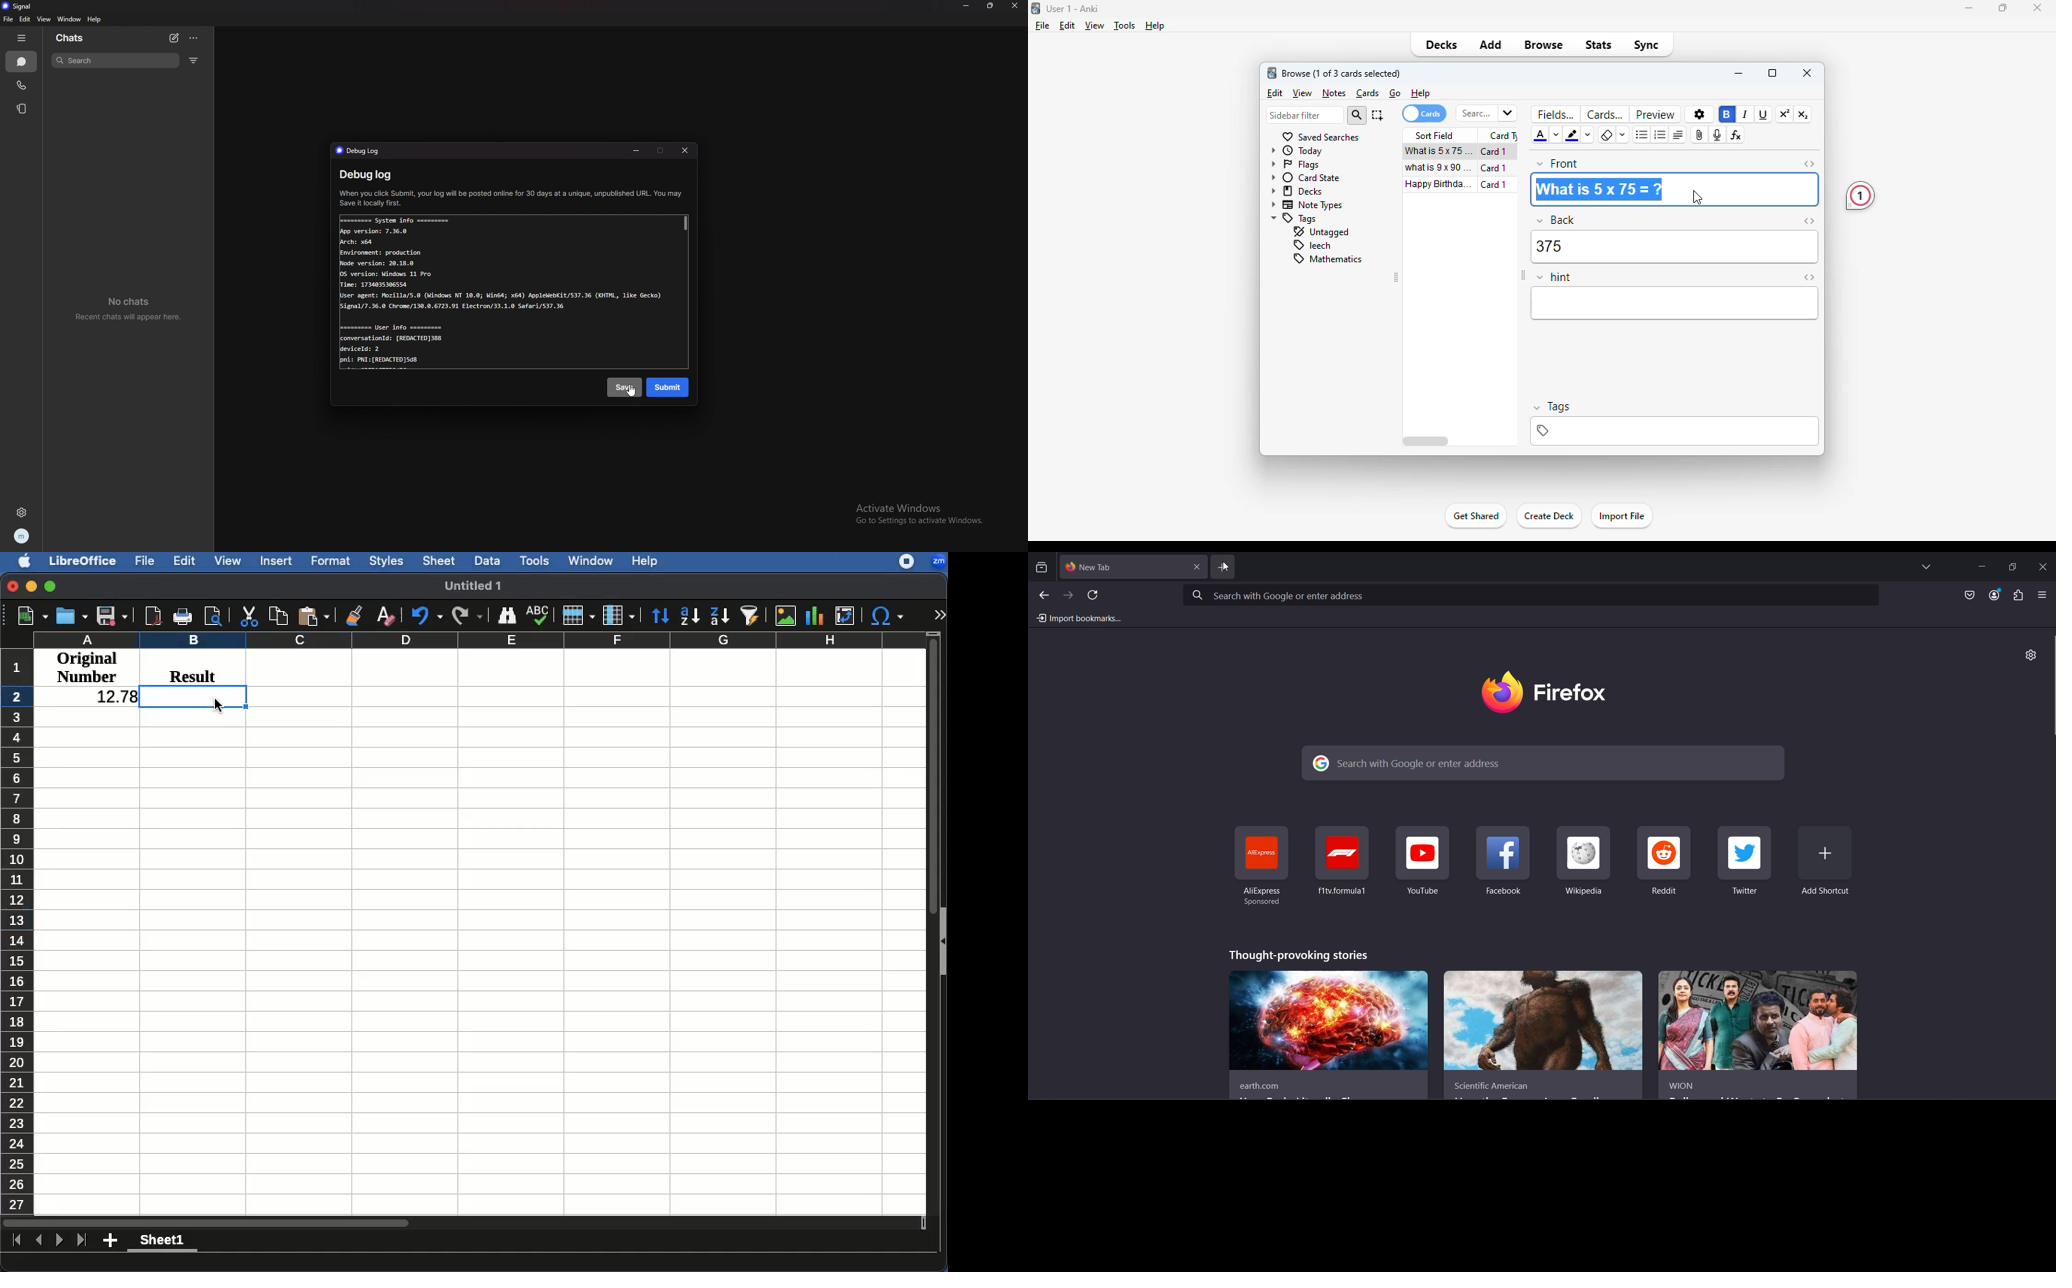  Describe the element at coordinates (1305, 205) in the screenshot. I see `note types` at that location.